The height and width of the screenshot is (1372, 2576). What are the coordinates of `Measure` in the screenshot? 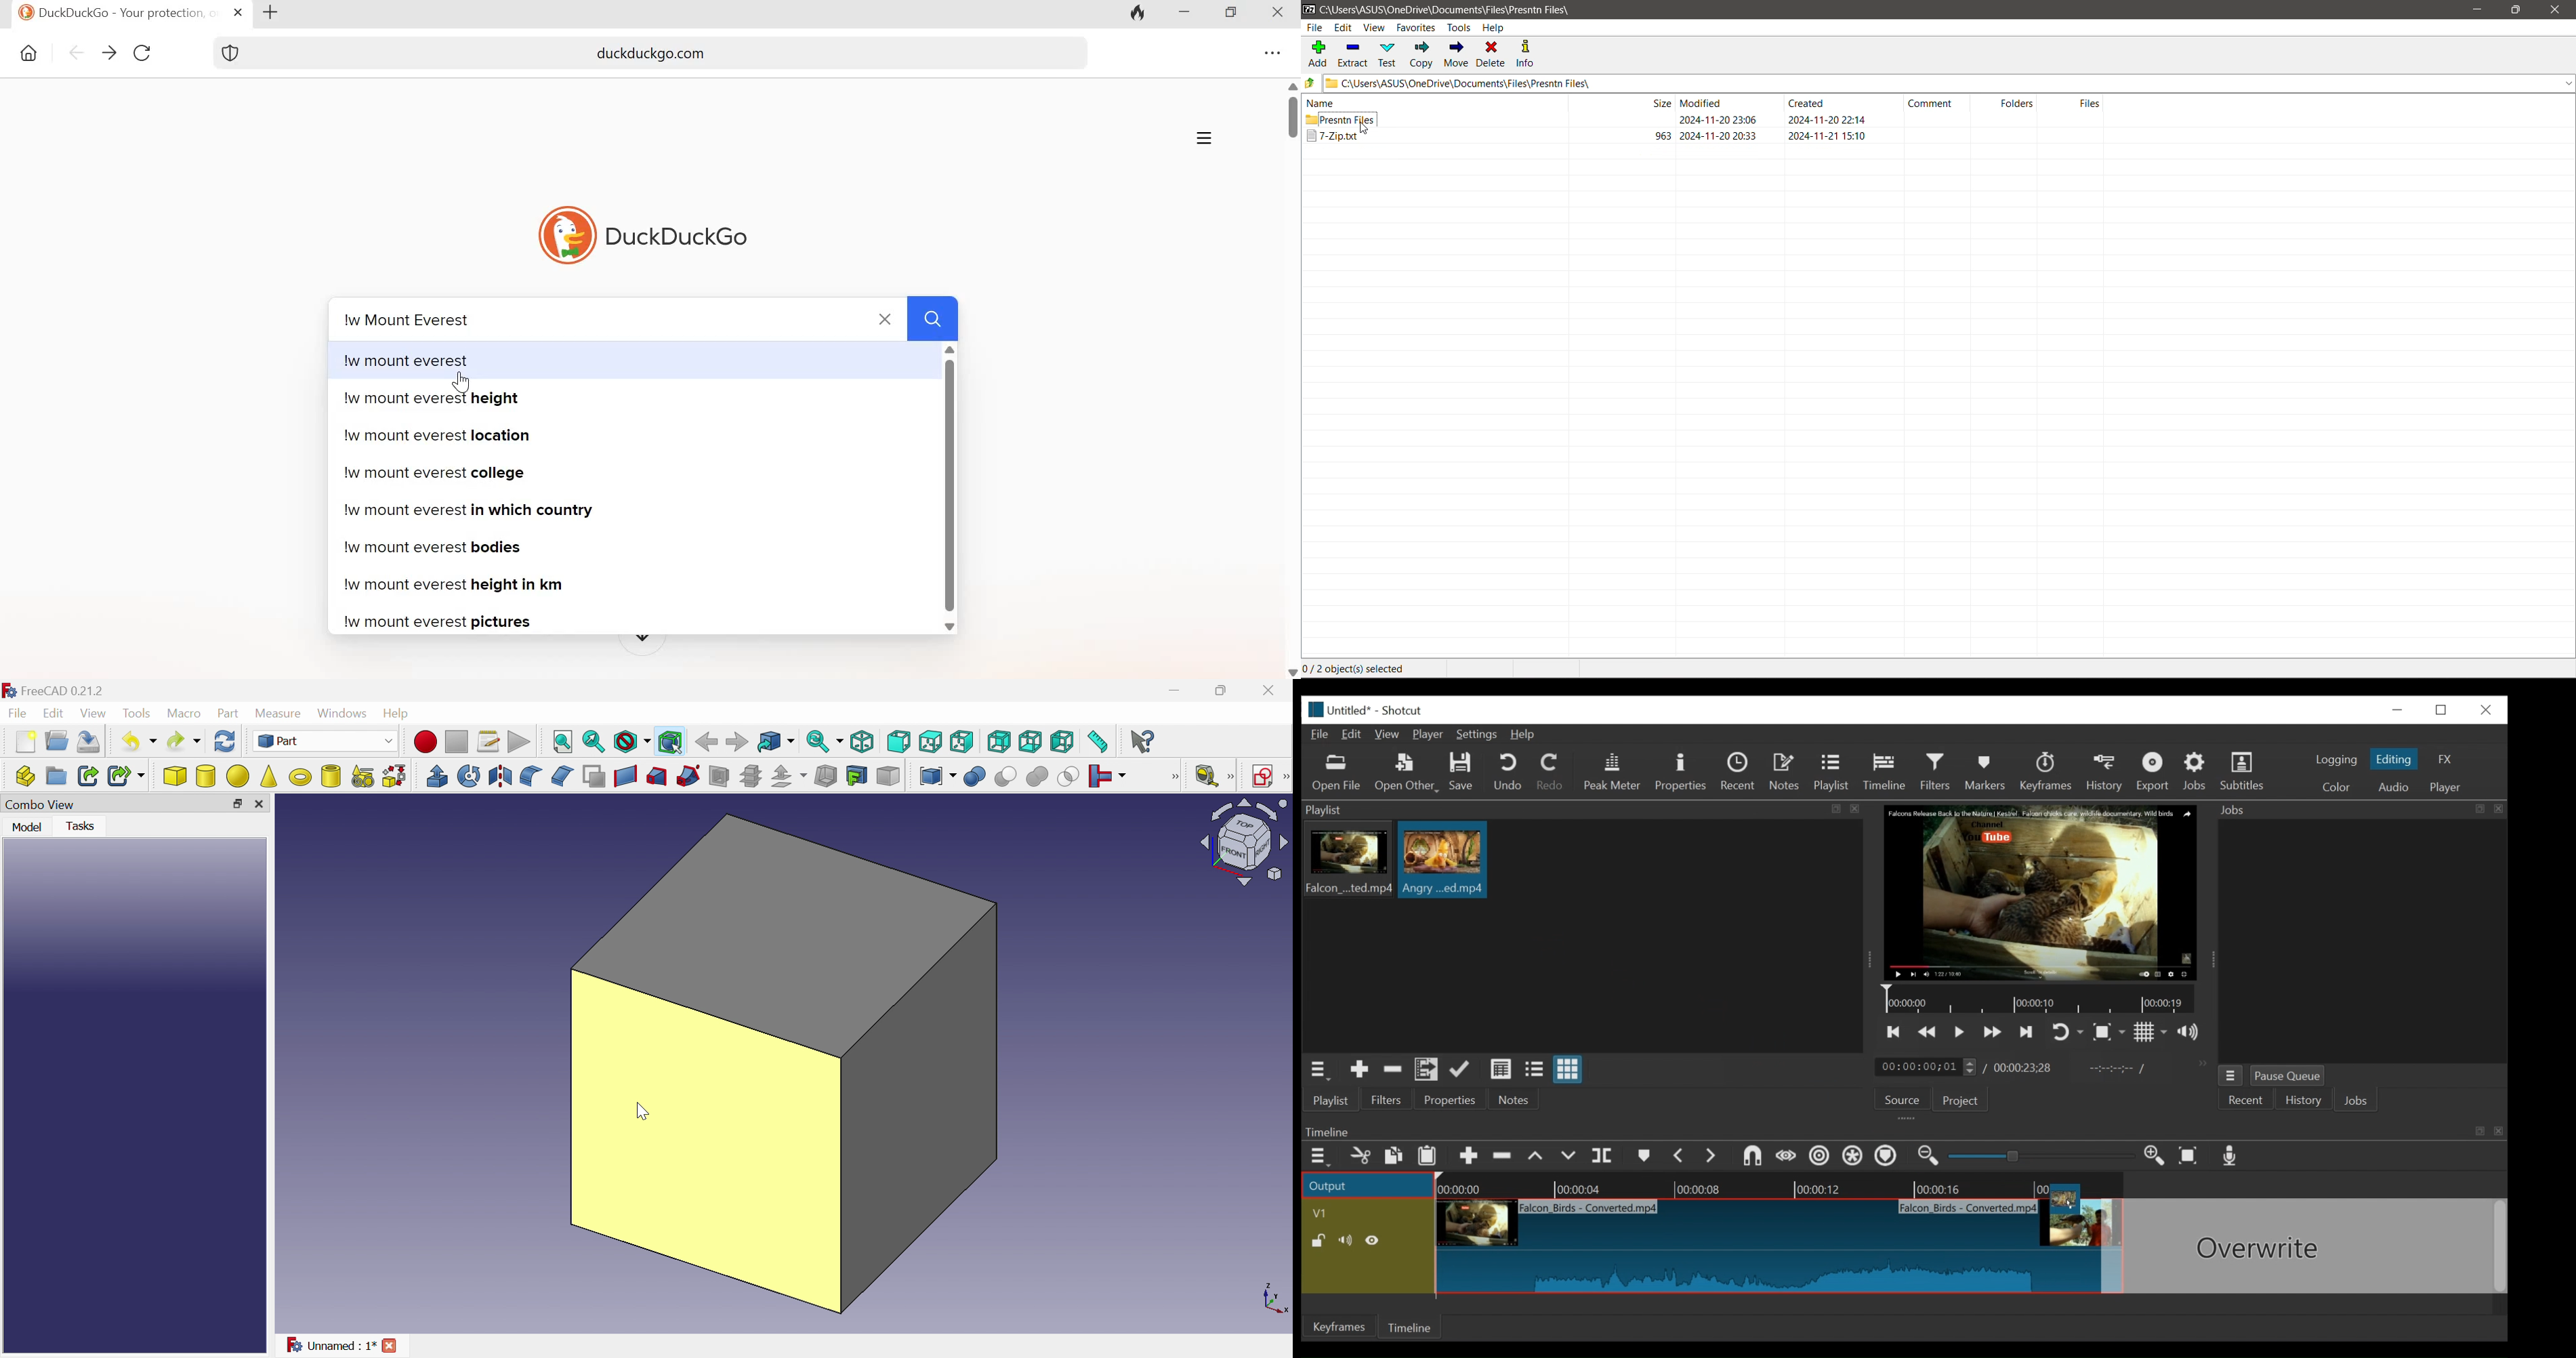 It's located at (1232, 777).